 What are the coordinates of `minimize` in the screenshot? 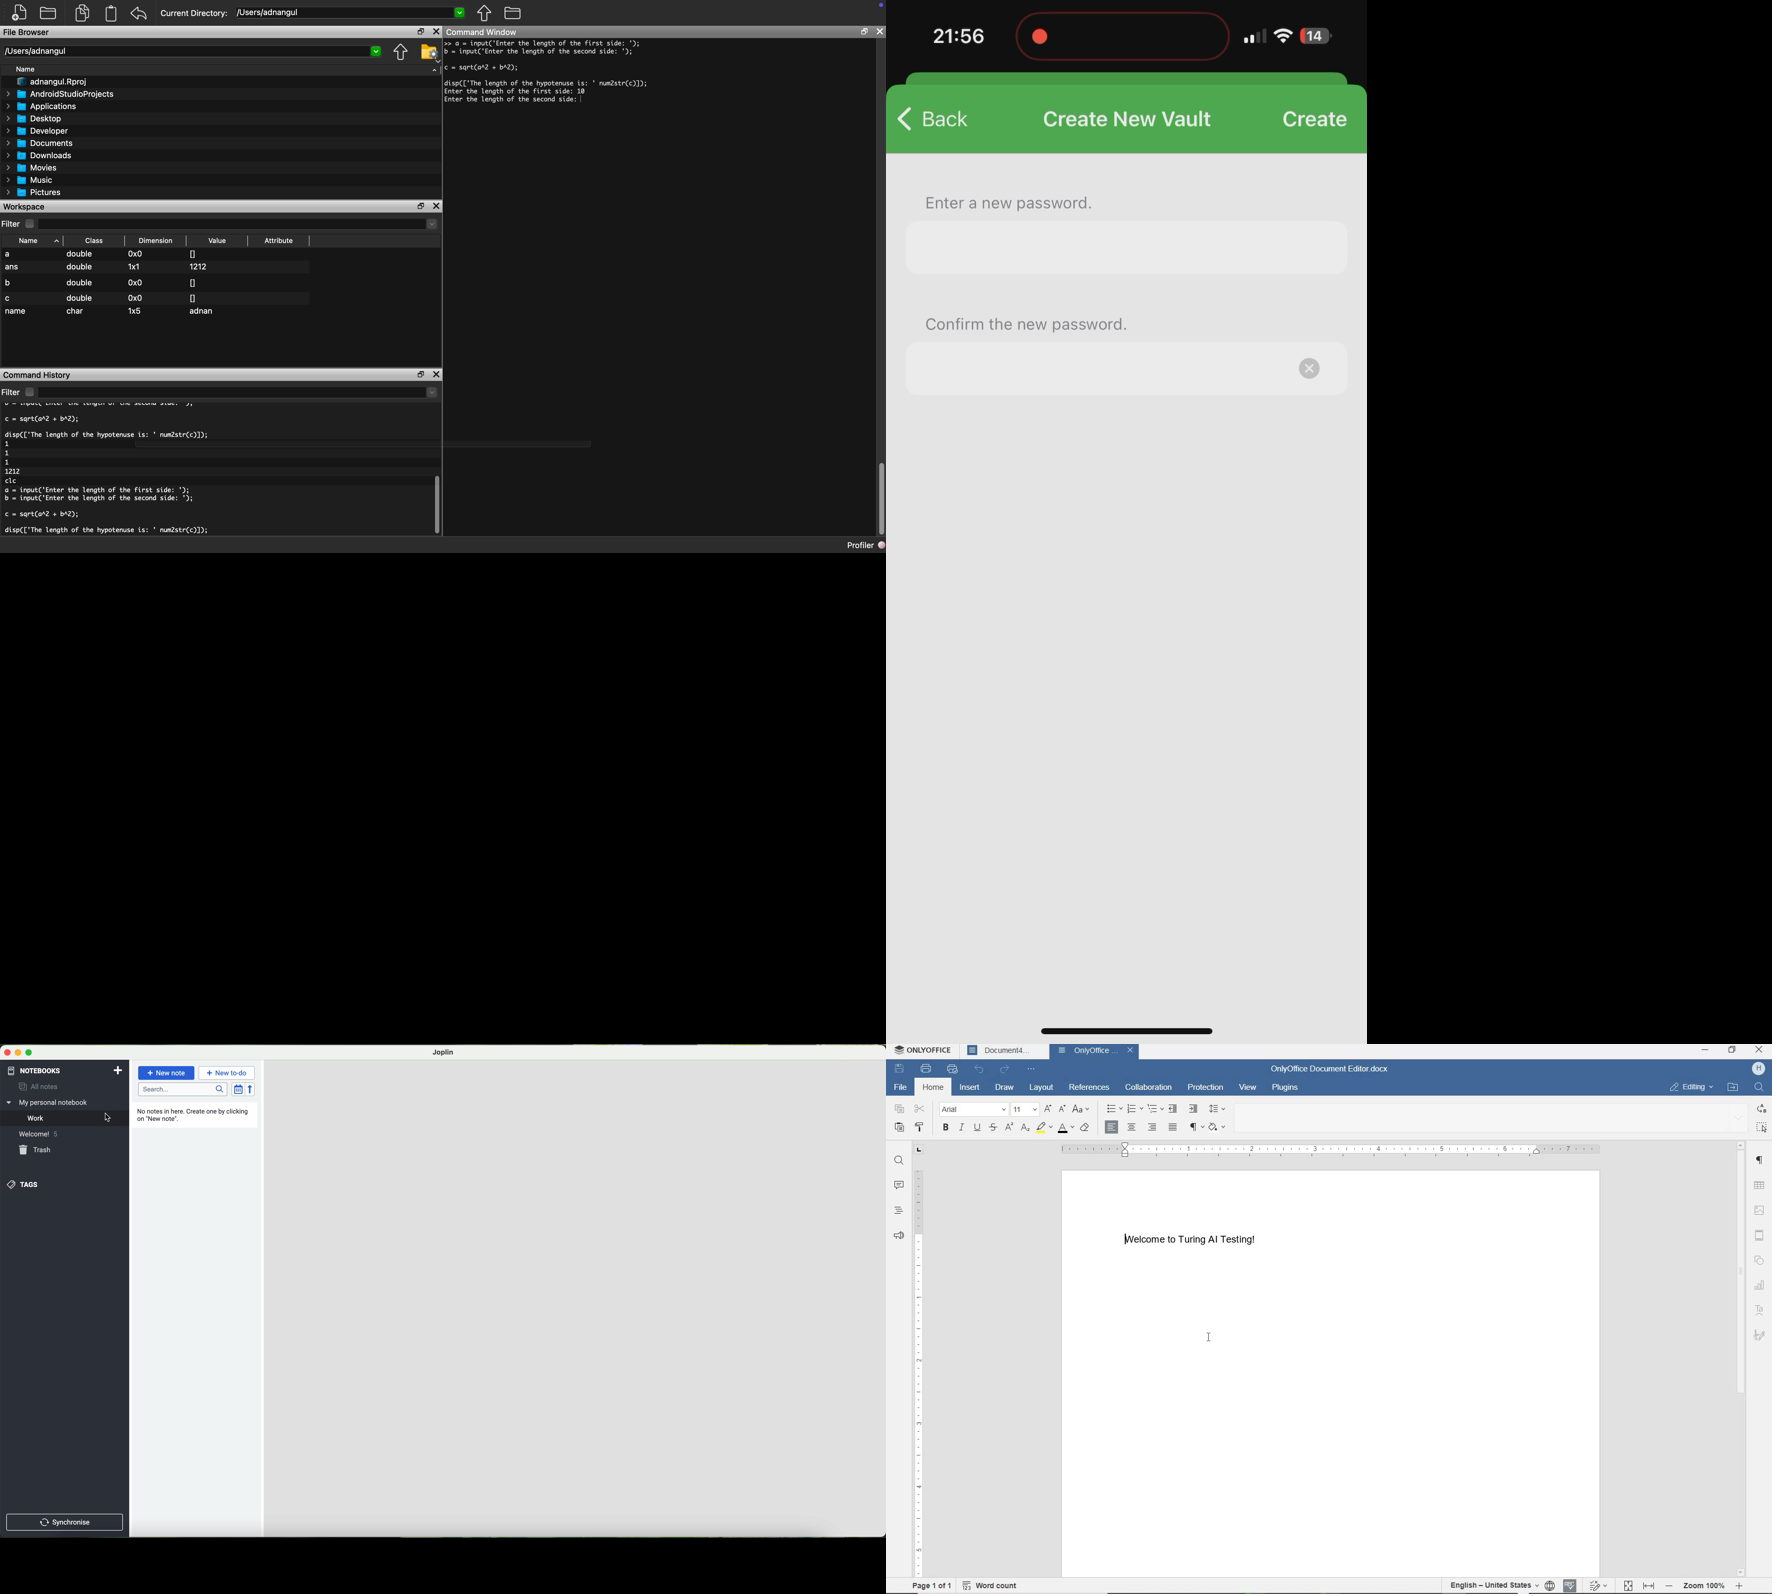 It's located at (19, 1053).